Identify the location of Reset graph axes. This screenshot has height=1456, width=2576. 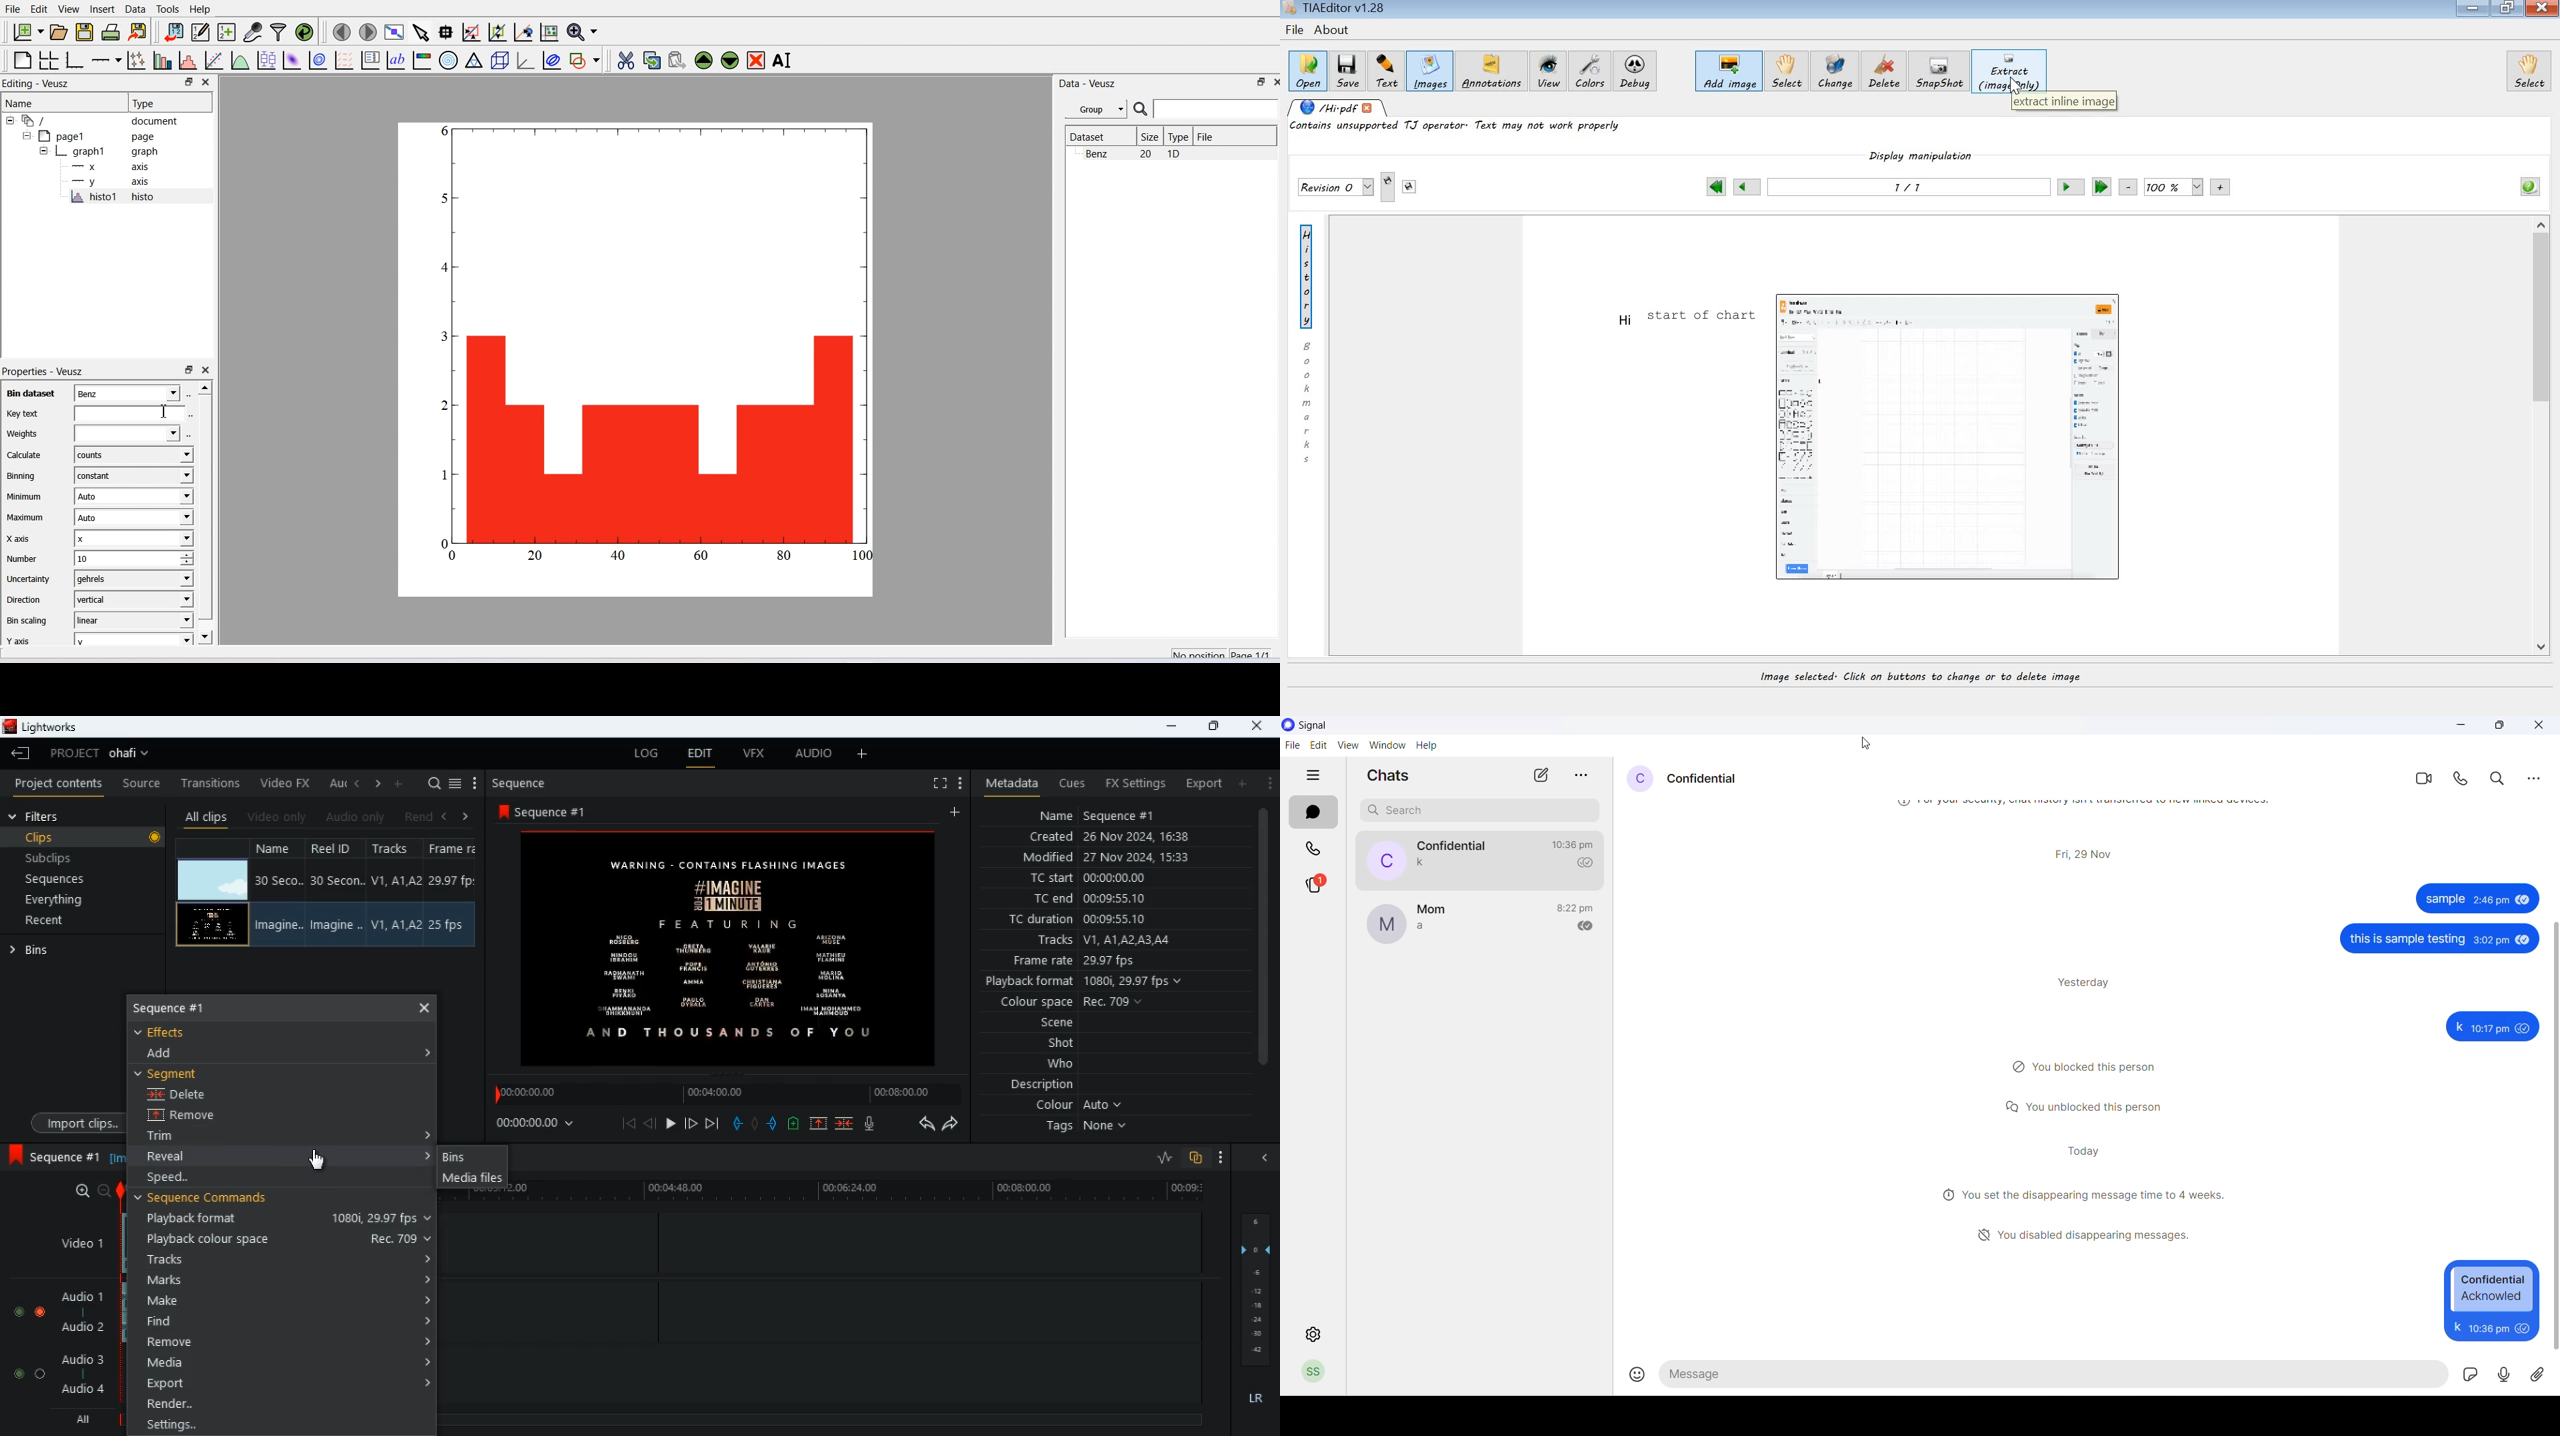
(550, 31).